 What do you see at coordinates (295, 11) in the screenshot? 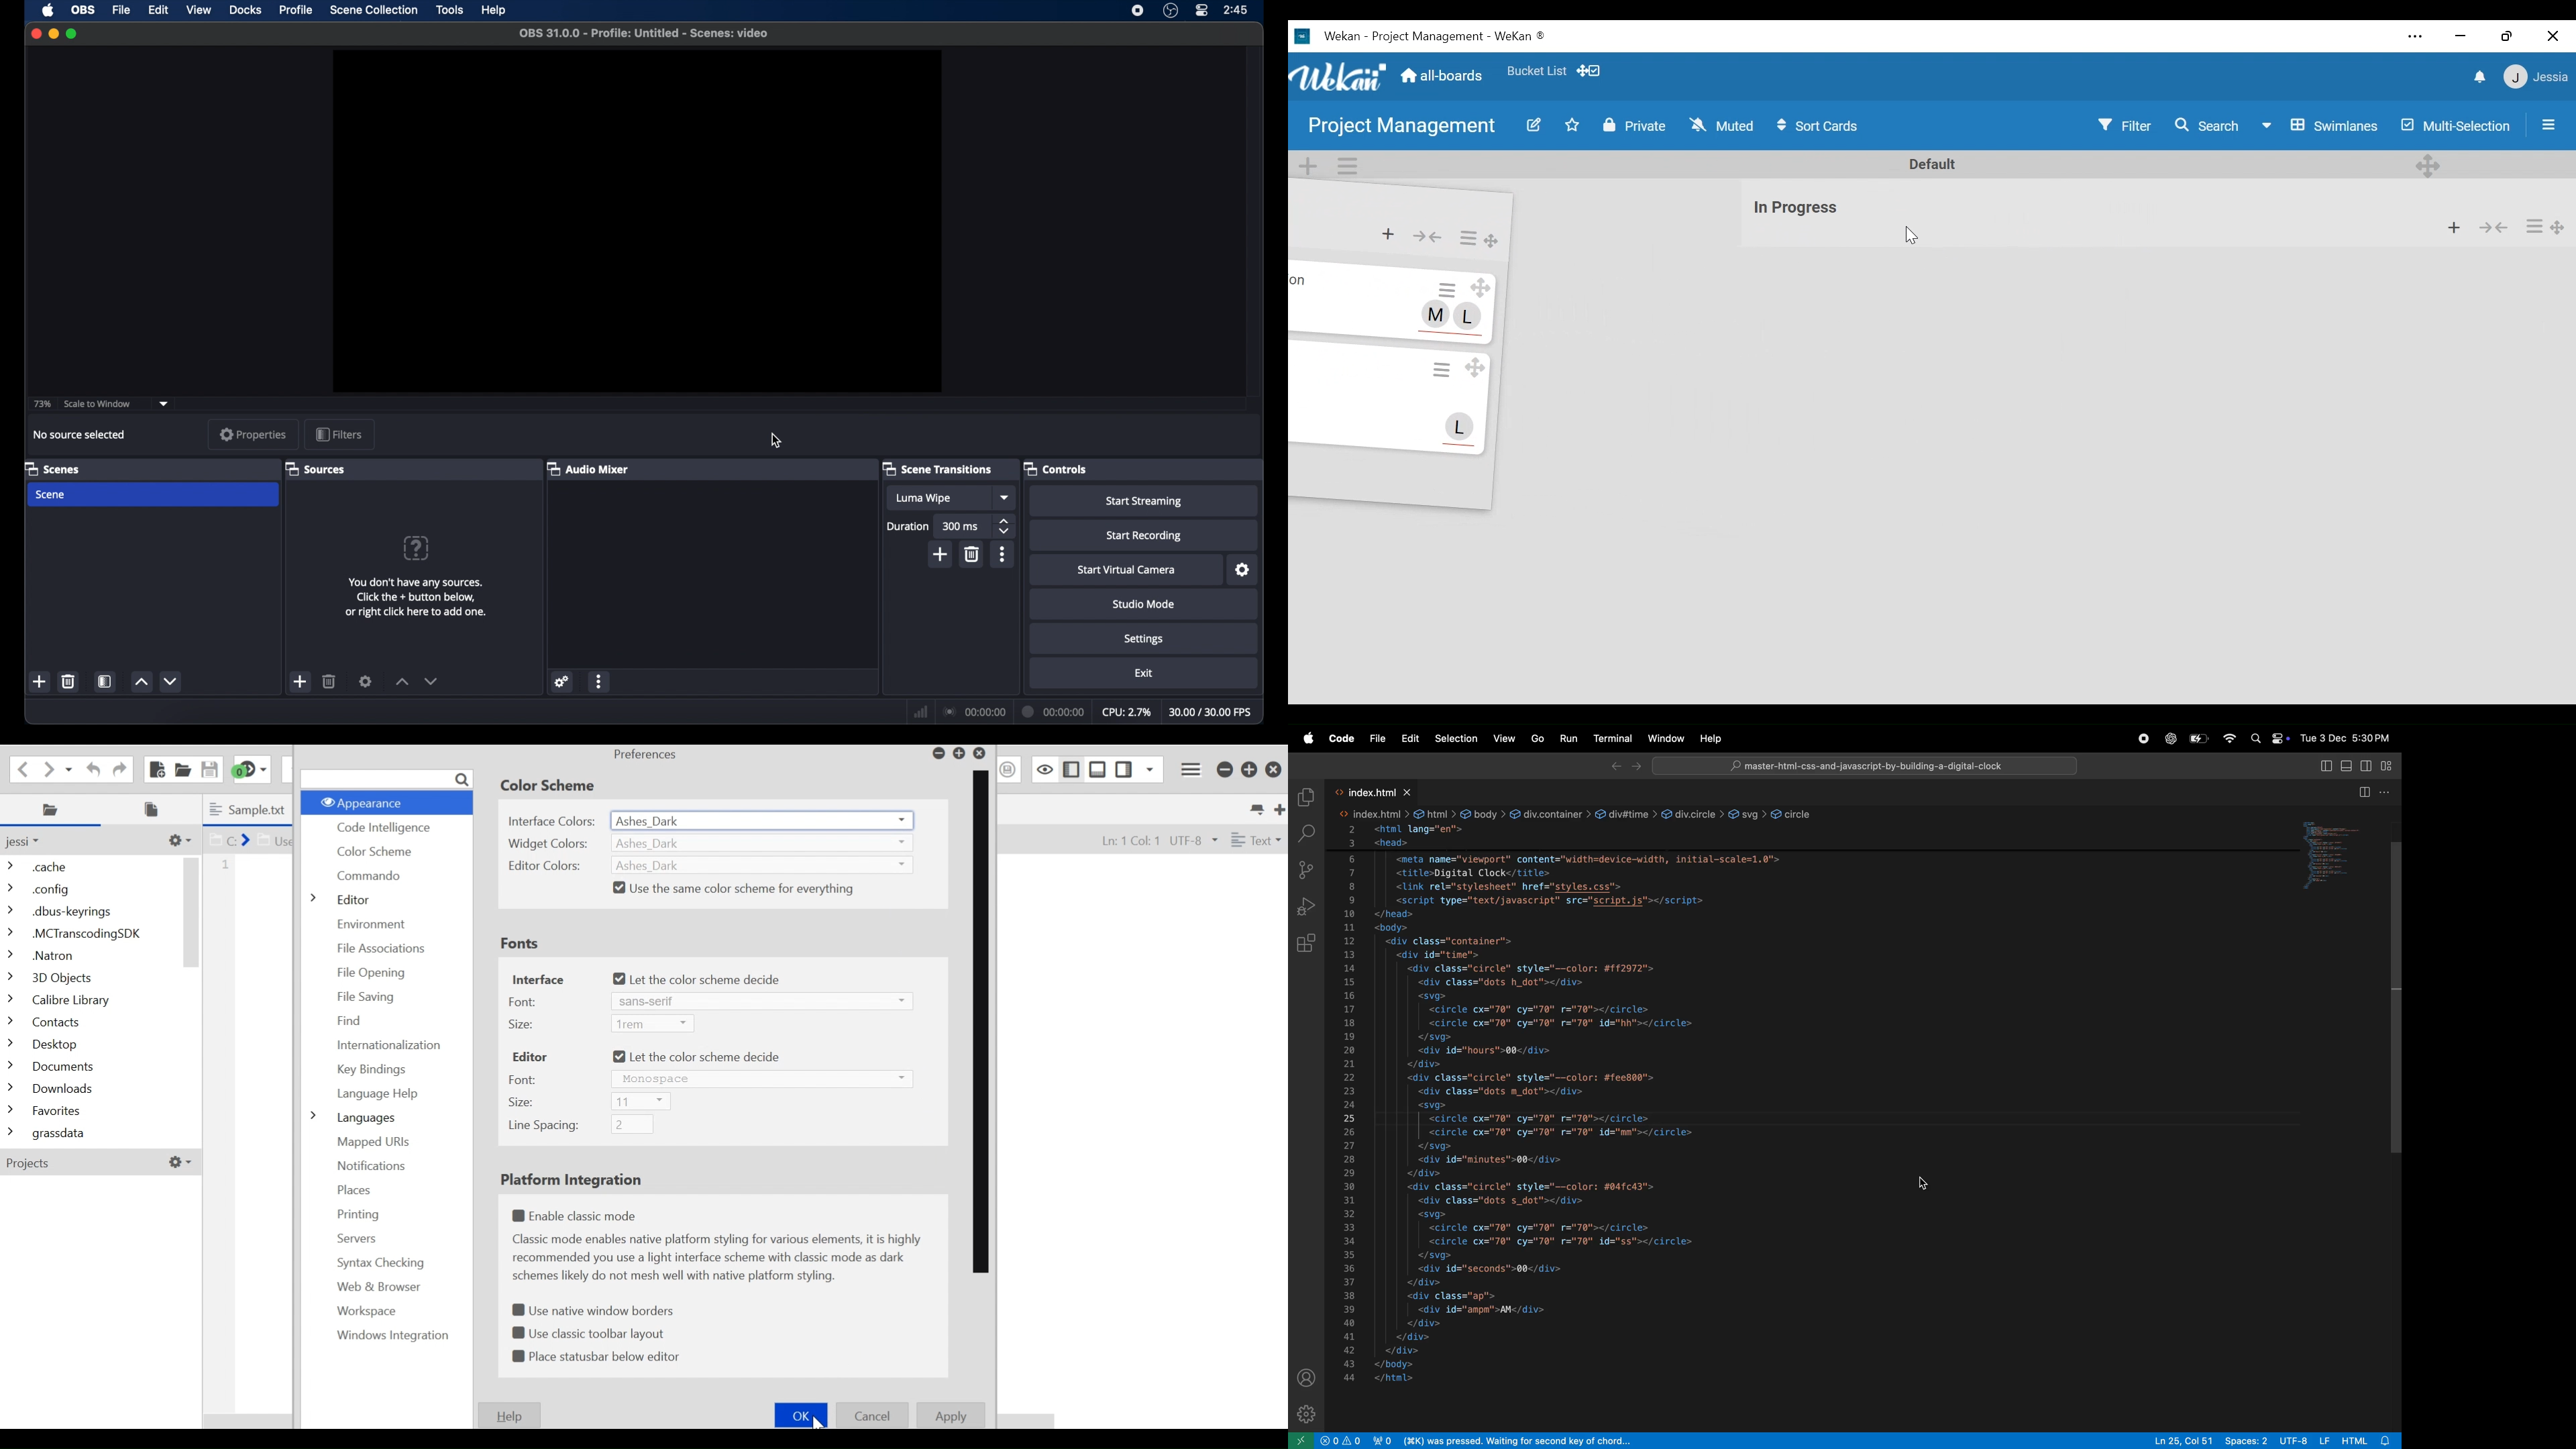
I see `profile` at bounding box center [295, 11].